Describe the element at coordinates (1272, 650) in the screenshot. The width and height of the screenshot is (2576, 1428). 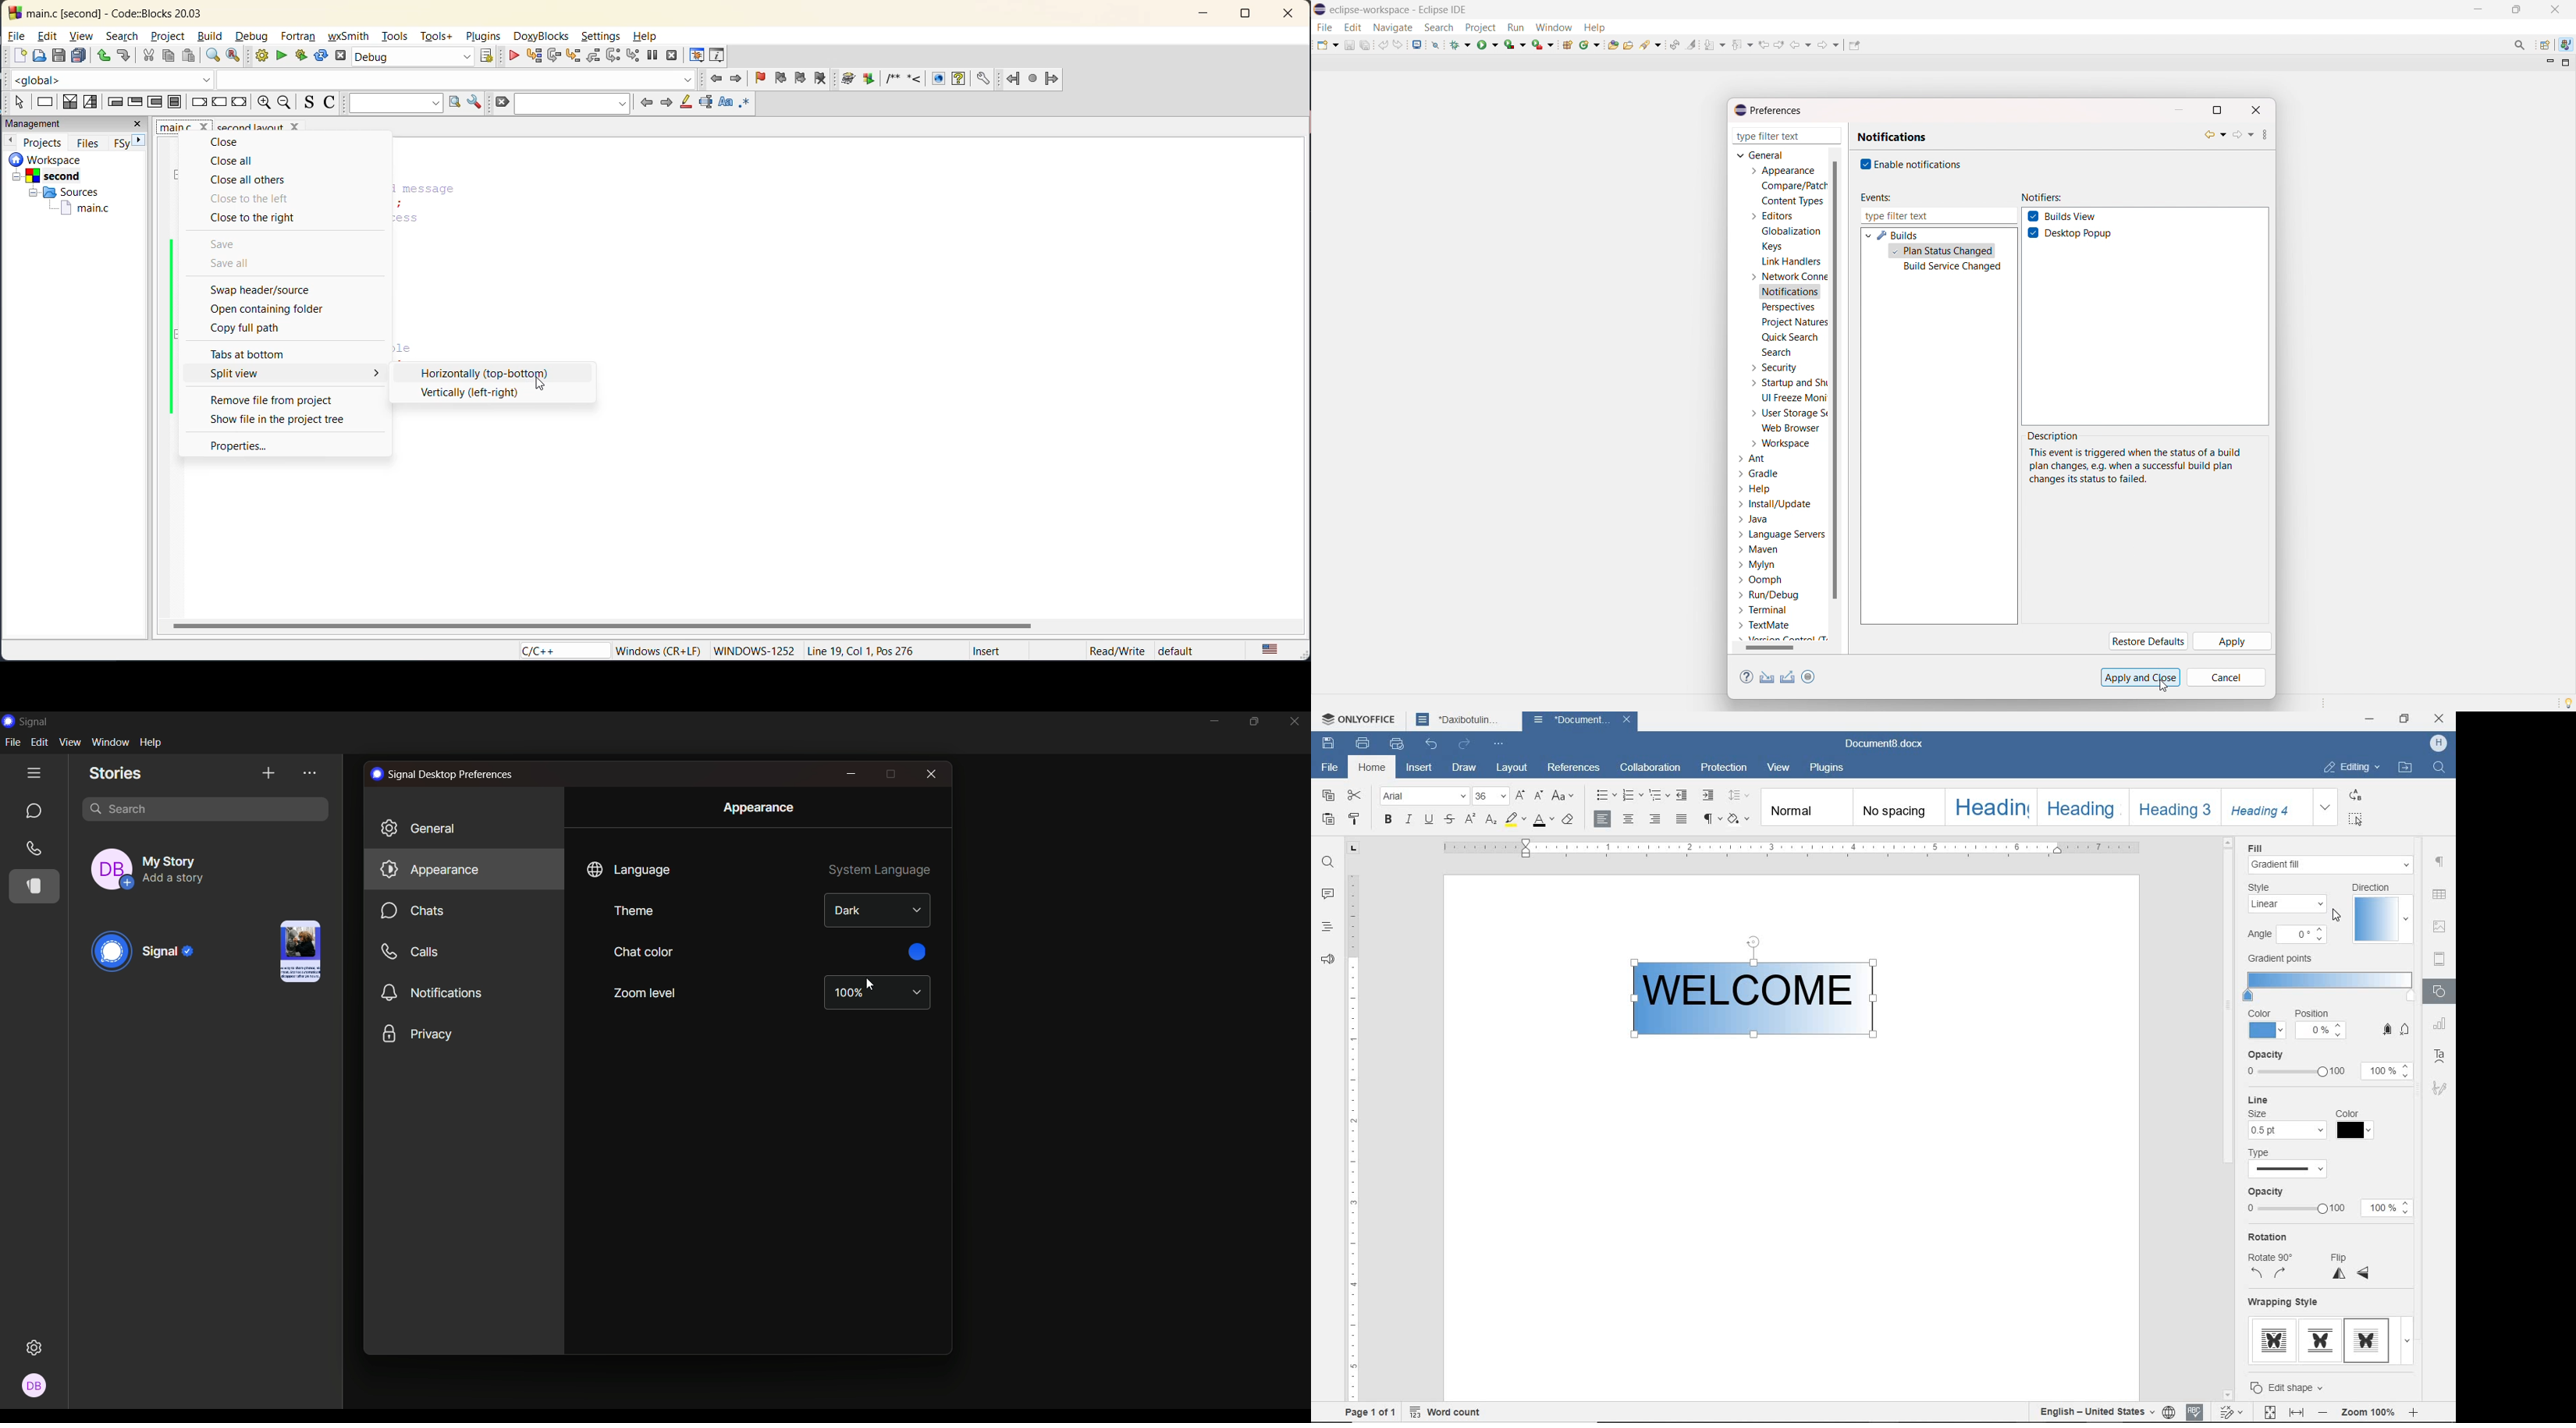
I see `text language` at that location.